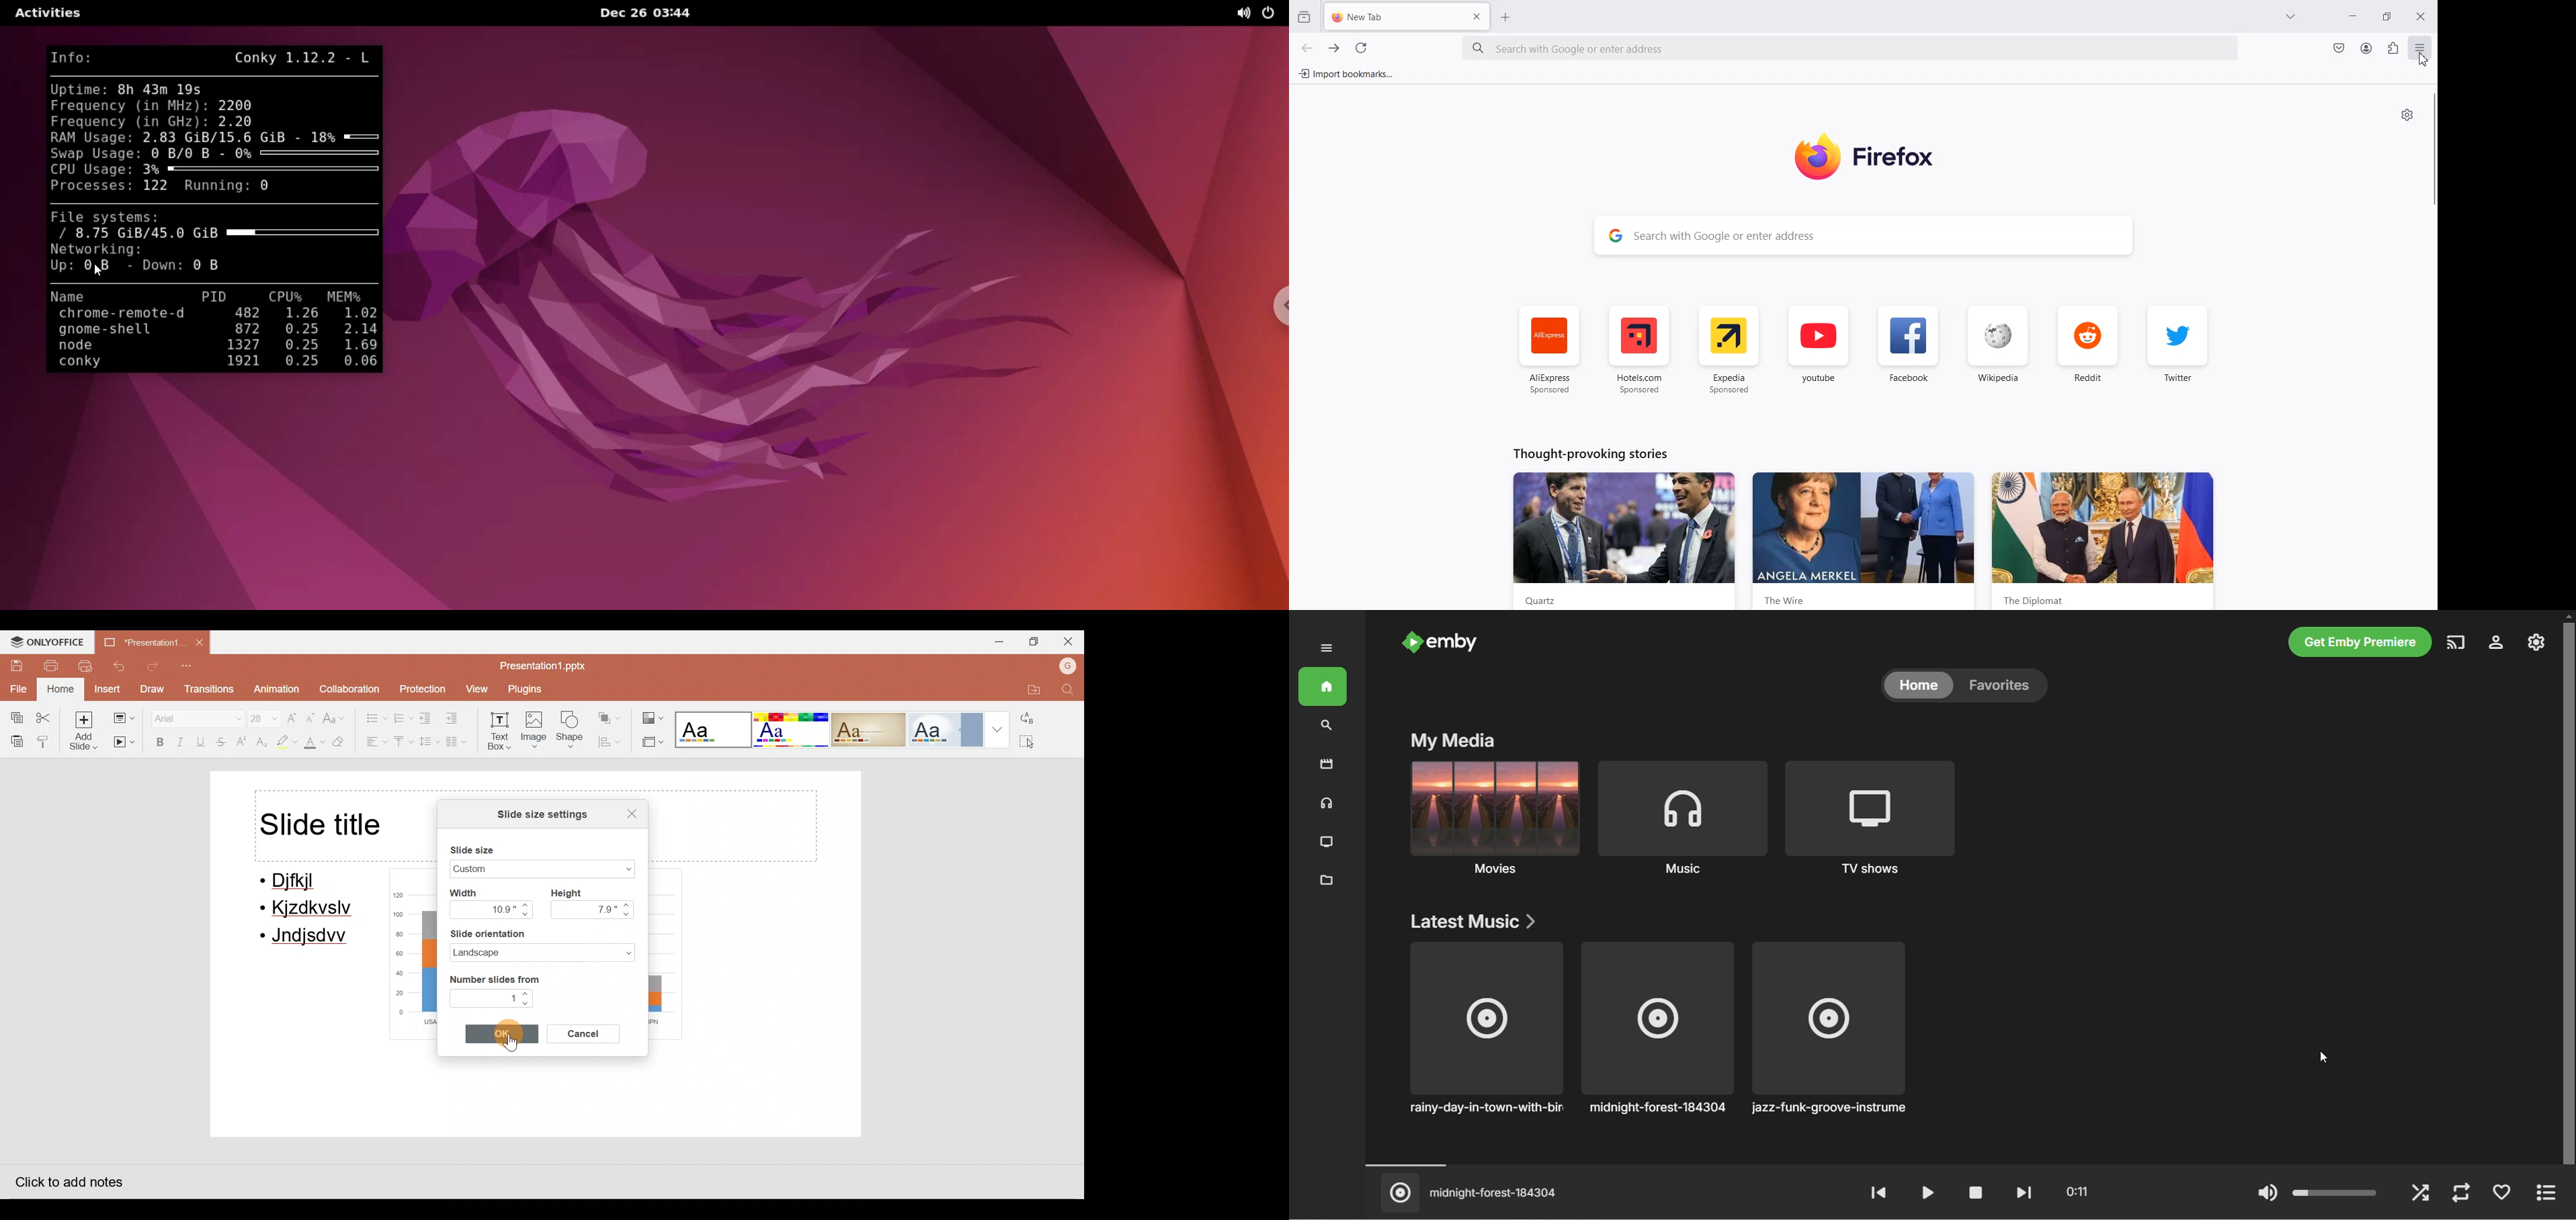 This screenshot has height=1232, width=2576. Describe the element at coordinates (627, 812) in the screenshot. I see `Close` at that location.